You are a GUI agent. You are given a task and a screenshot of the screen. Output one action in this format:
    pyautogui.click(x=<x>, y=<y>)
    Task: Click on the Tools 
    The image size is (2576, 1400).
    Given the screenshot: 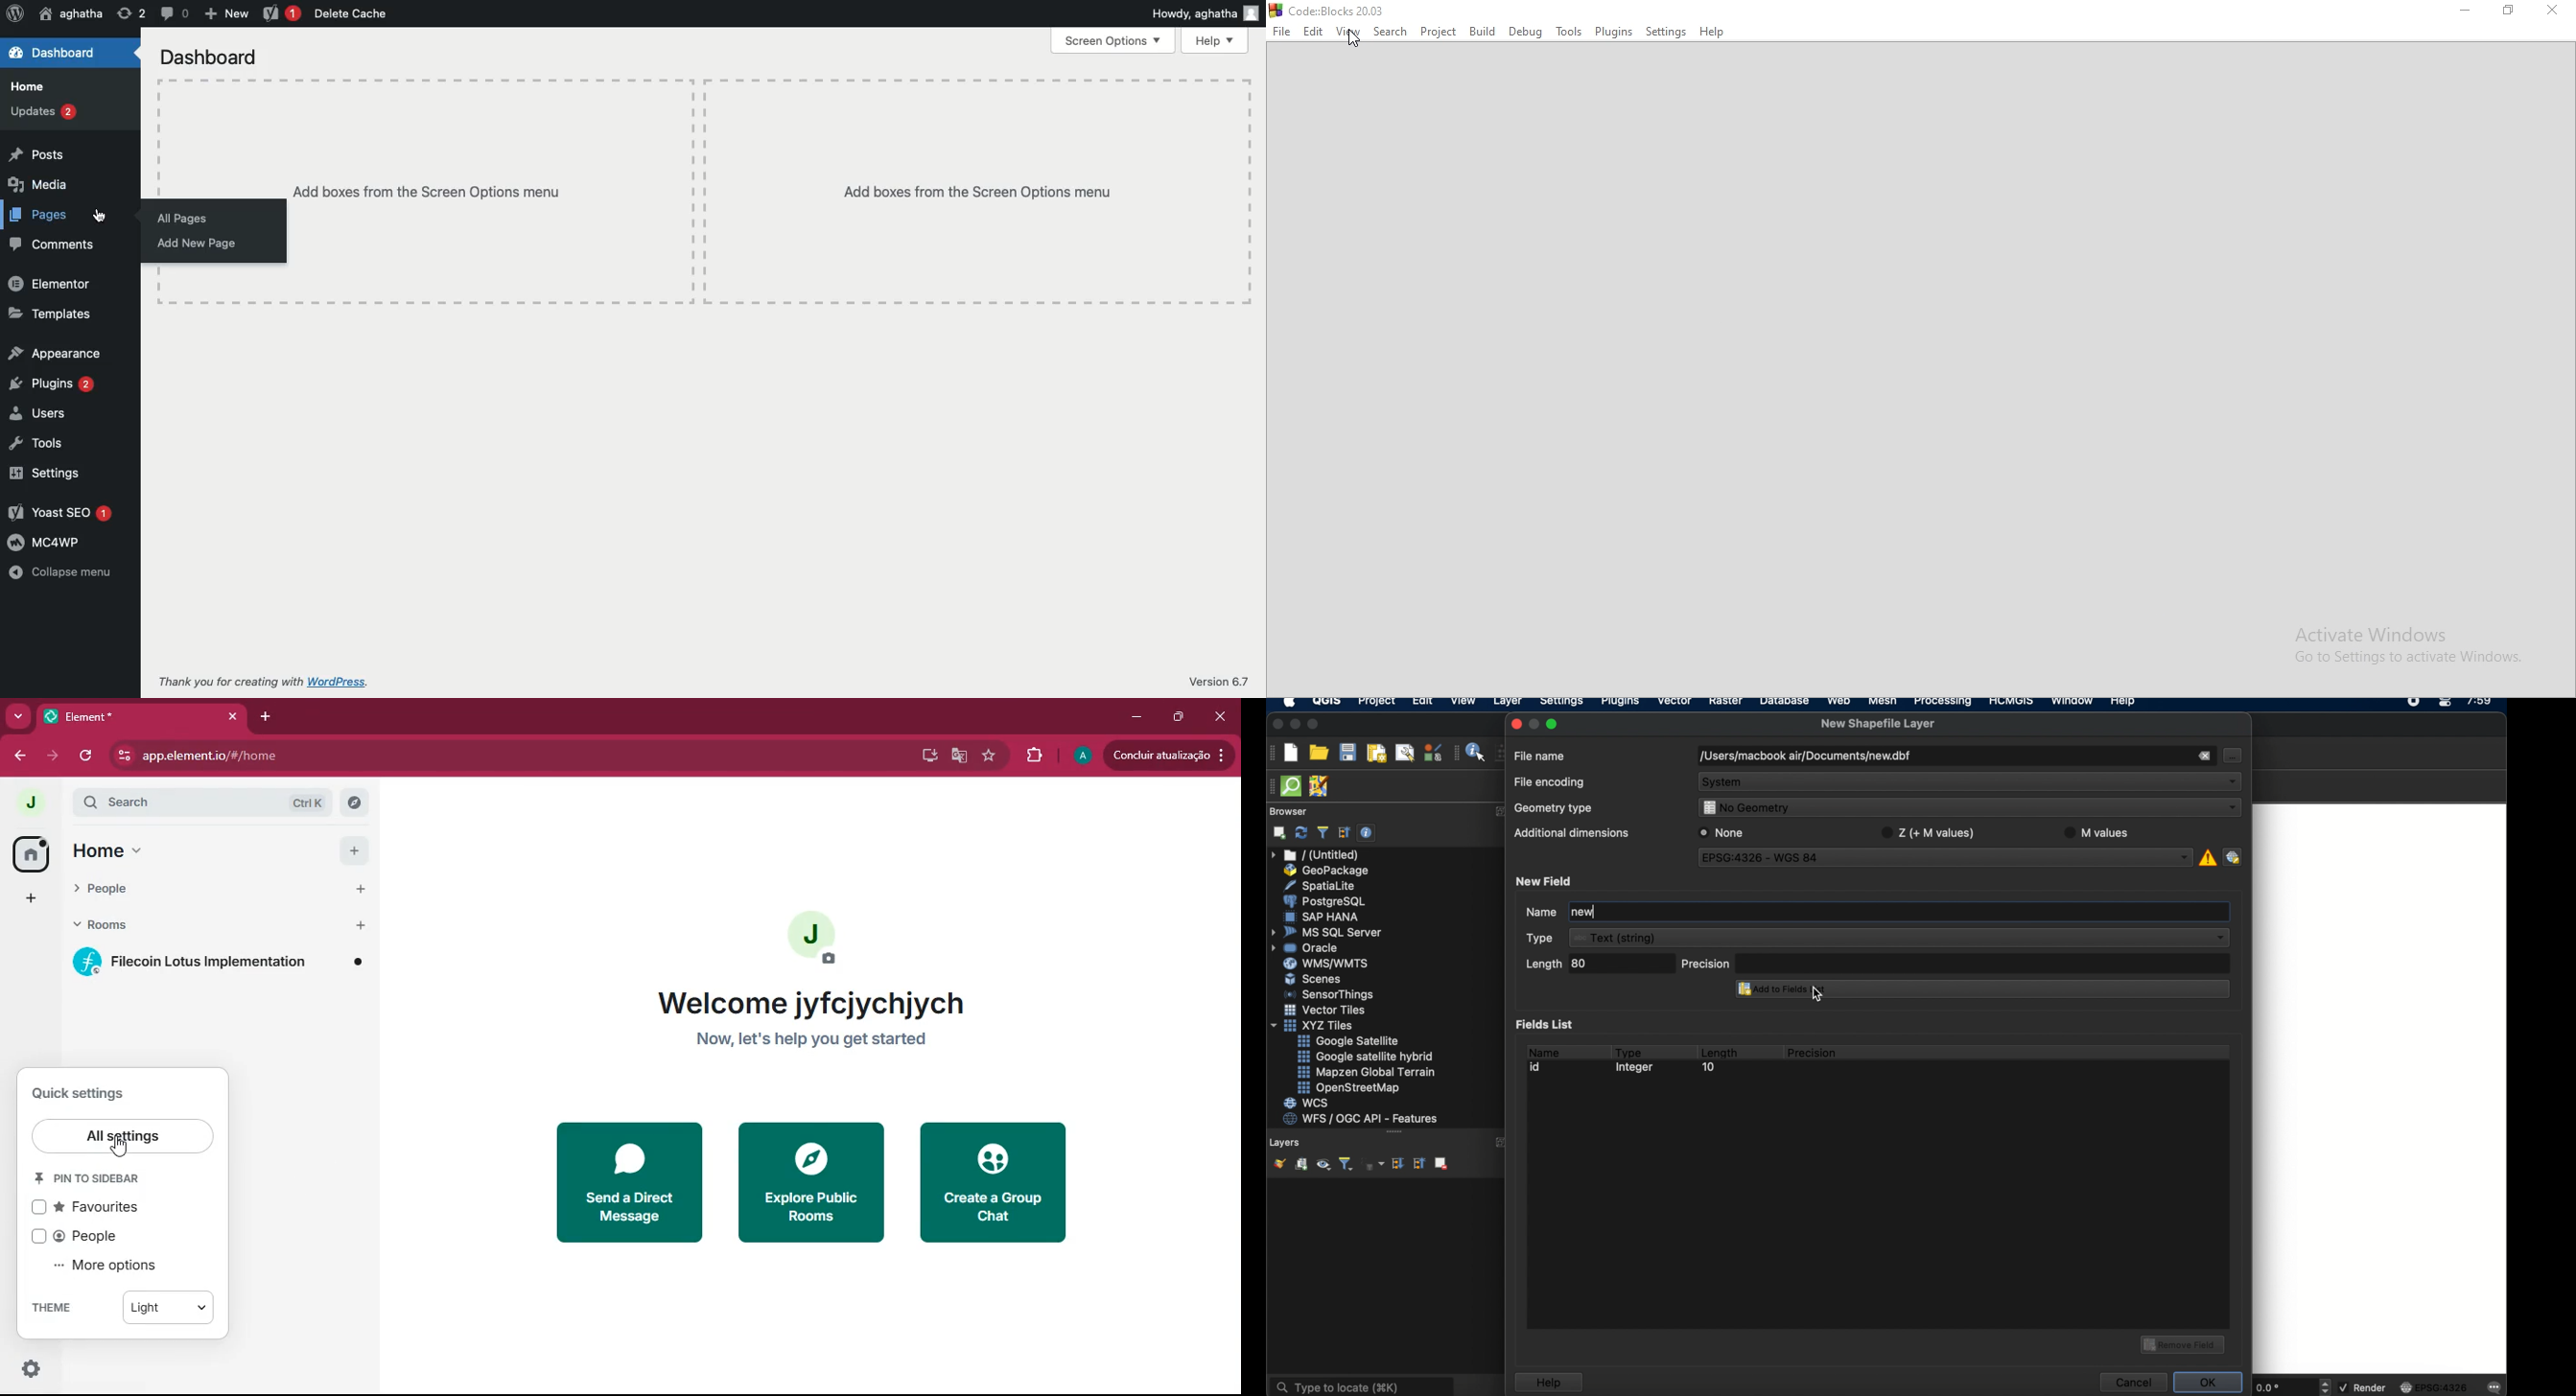 What is the action you would take?
    pyautogui.click(x=1570, y=32)
    